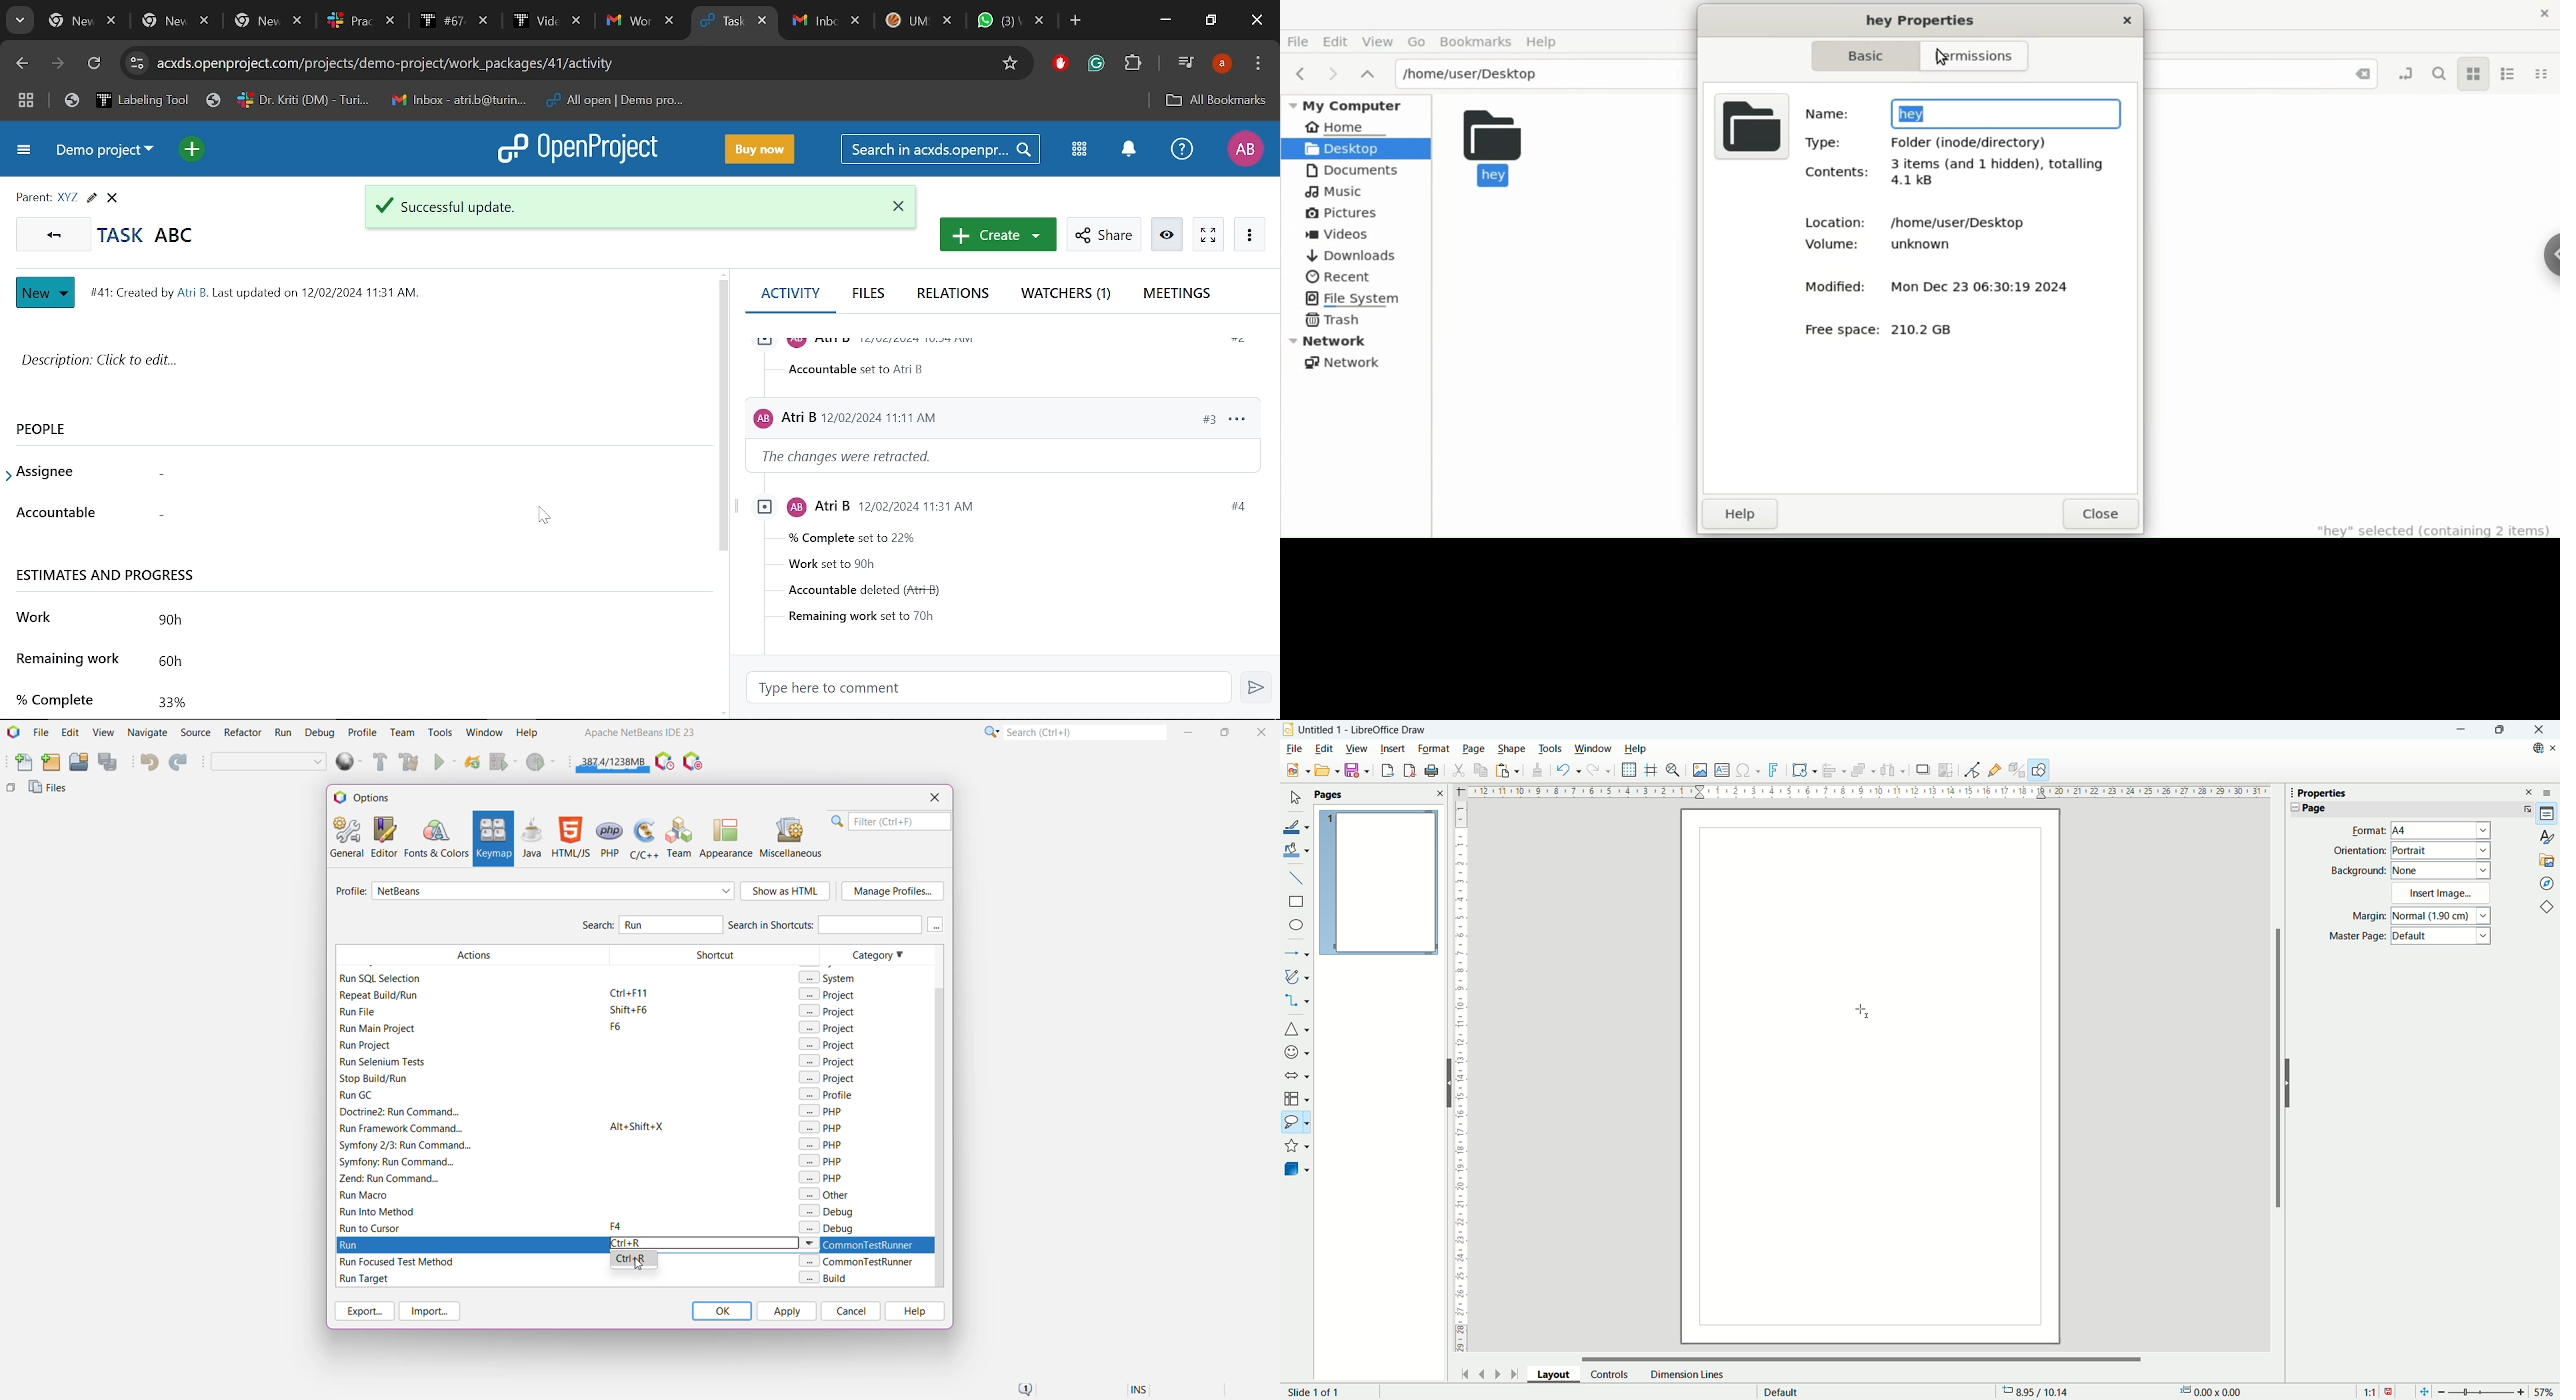  Describe the element at coordinates (1651, 770) in the screenshot. I see `helpline` at that location.